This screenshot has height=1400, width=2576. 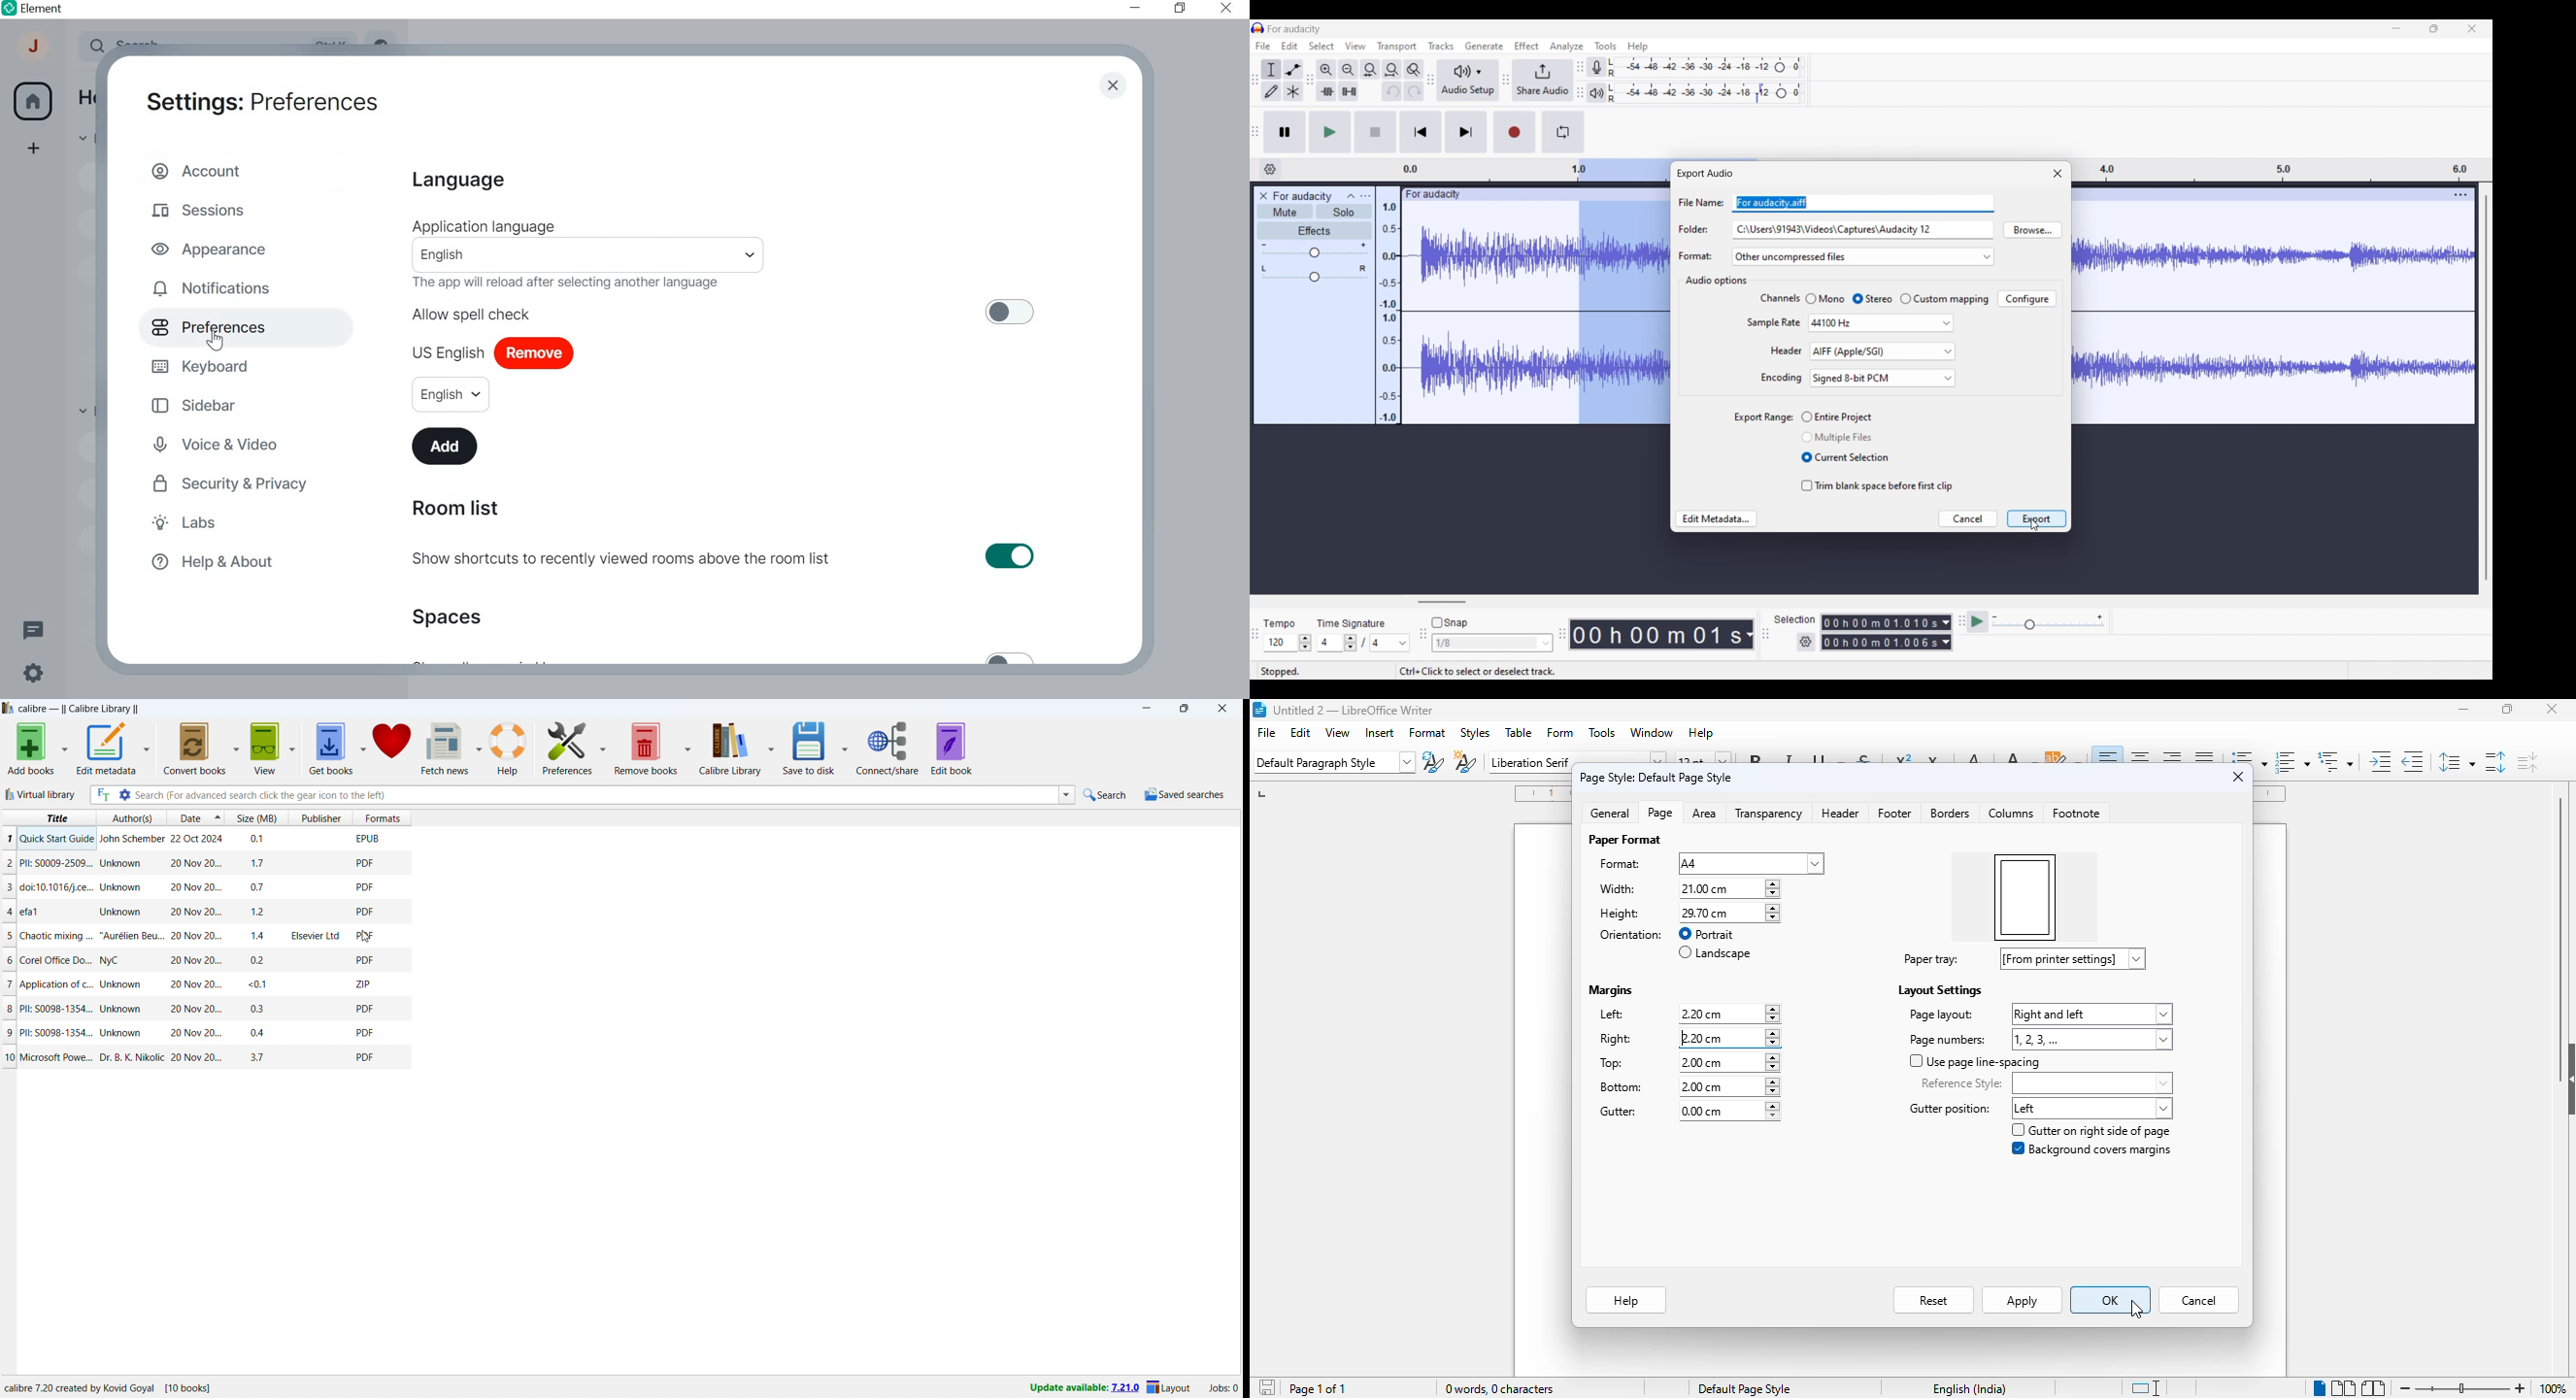 What do you see at coordinates (2026, 299) in the screenshot?
I see `Configure` at bounding box center [2026, 299].